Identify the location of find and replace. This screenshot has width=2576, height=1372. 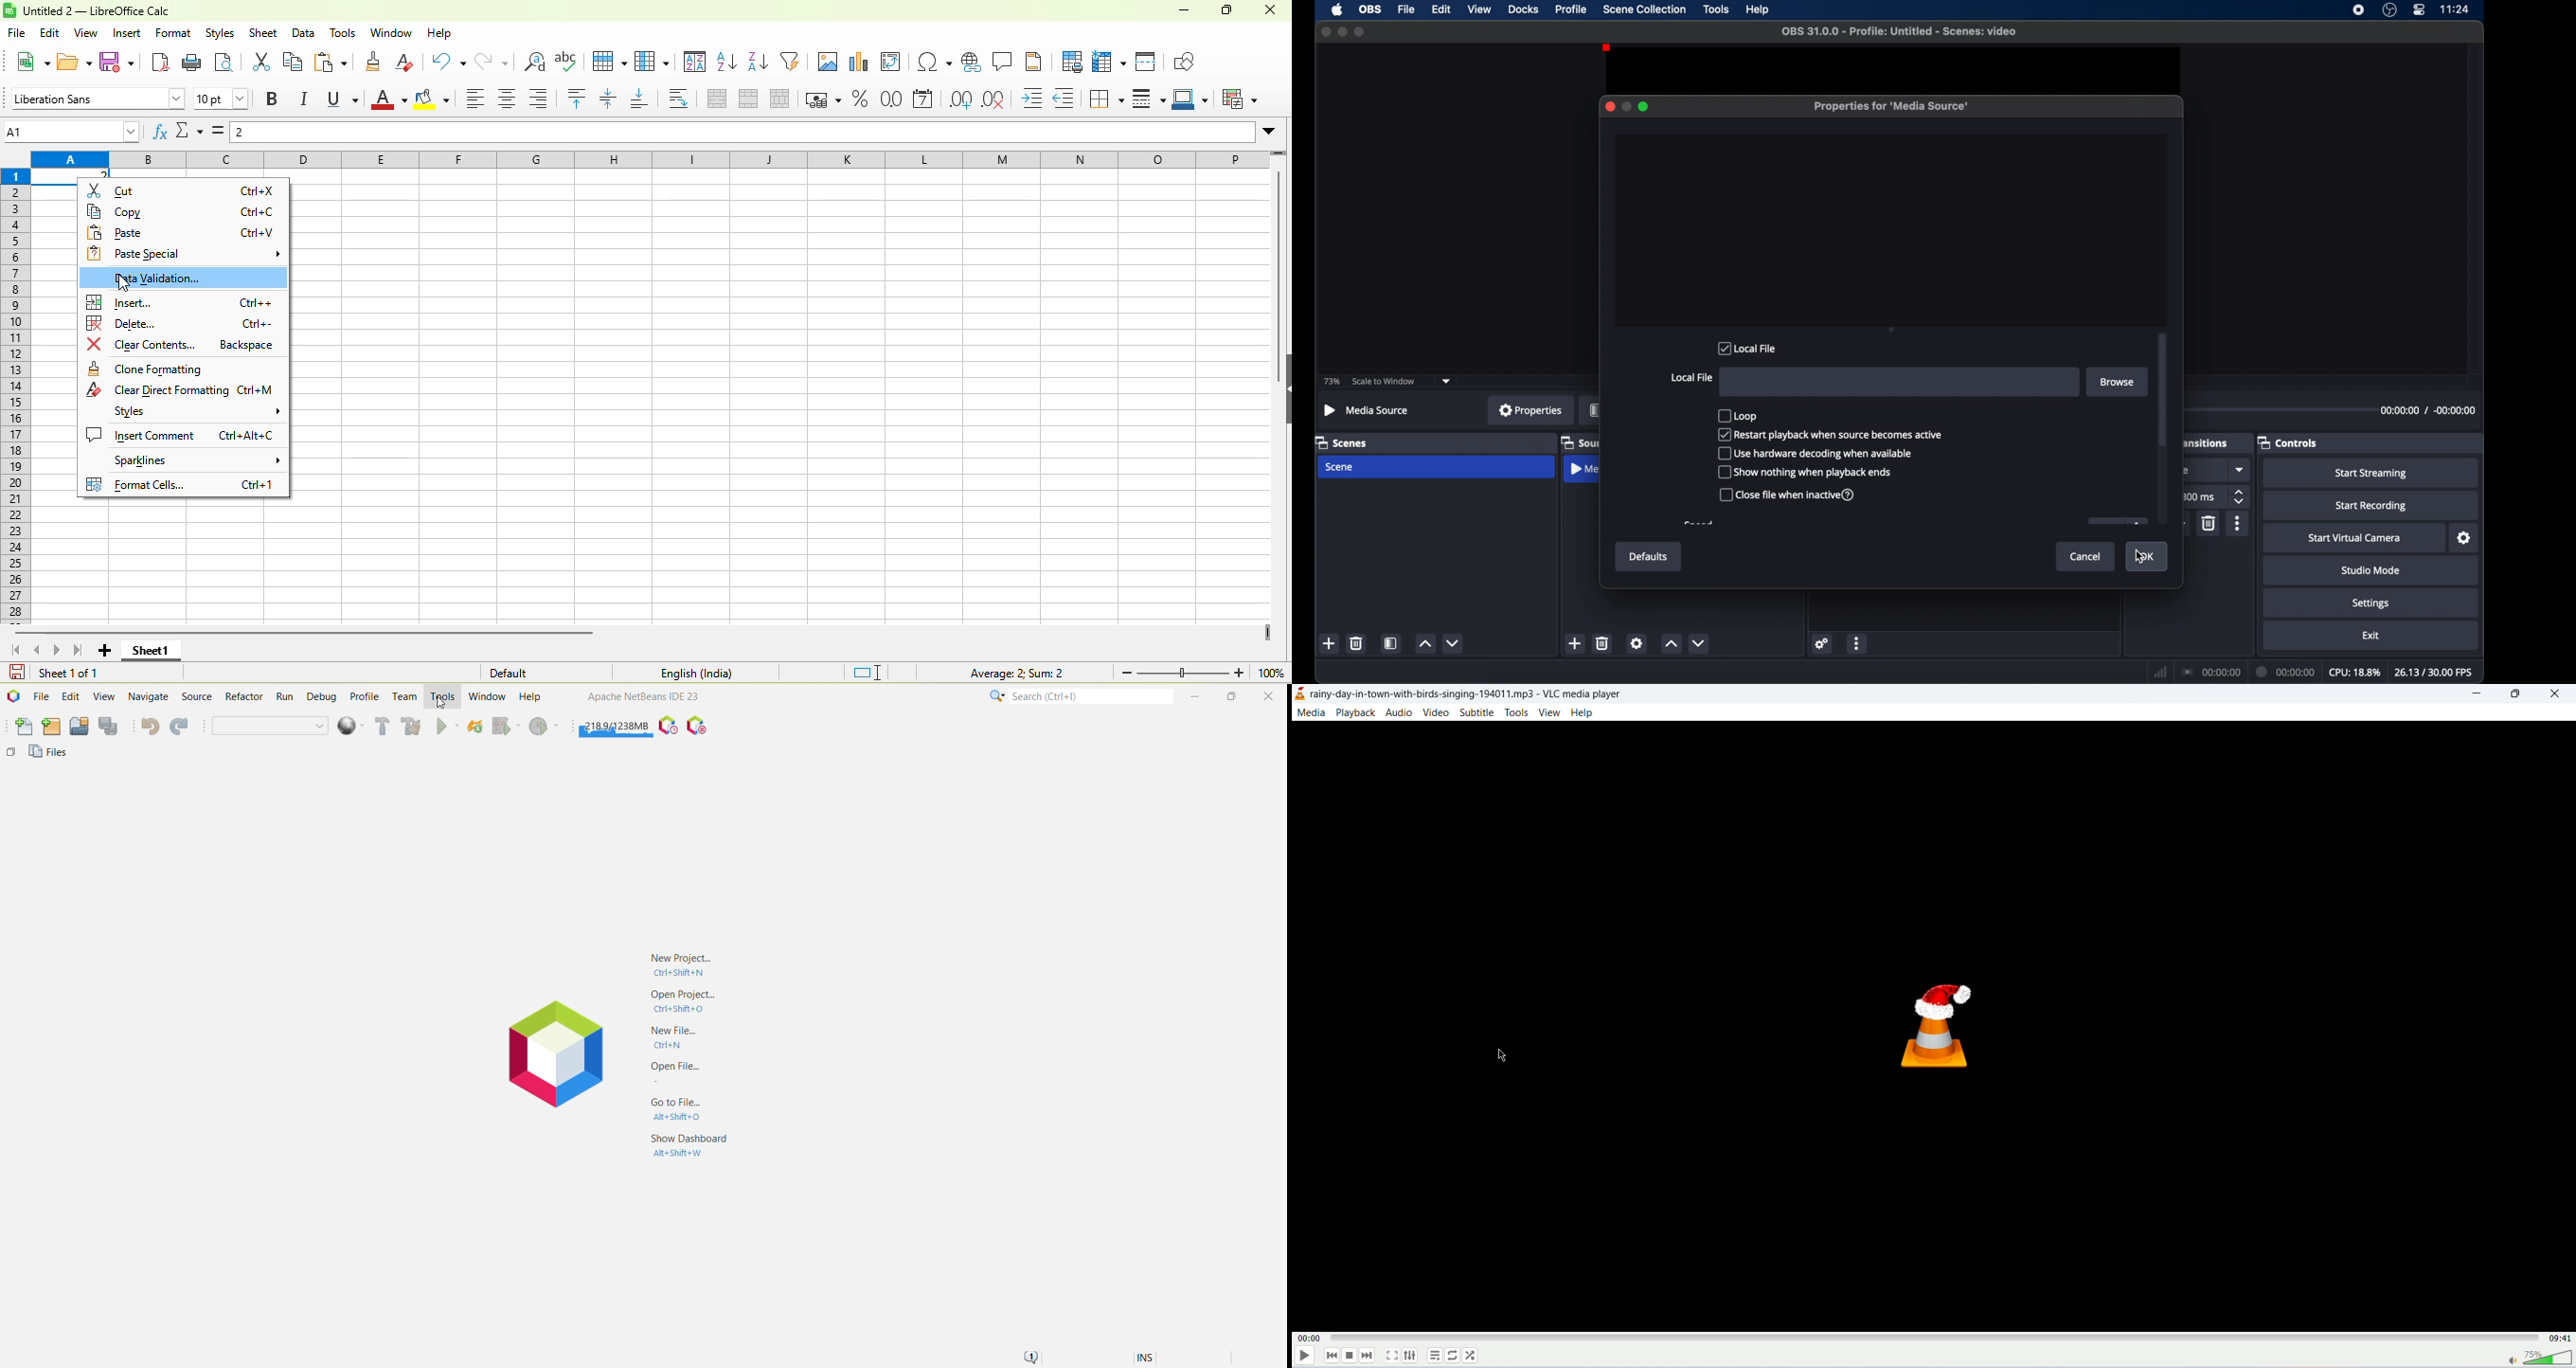
(534, 61).